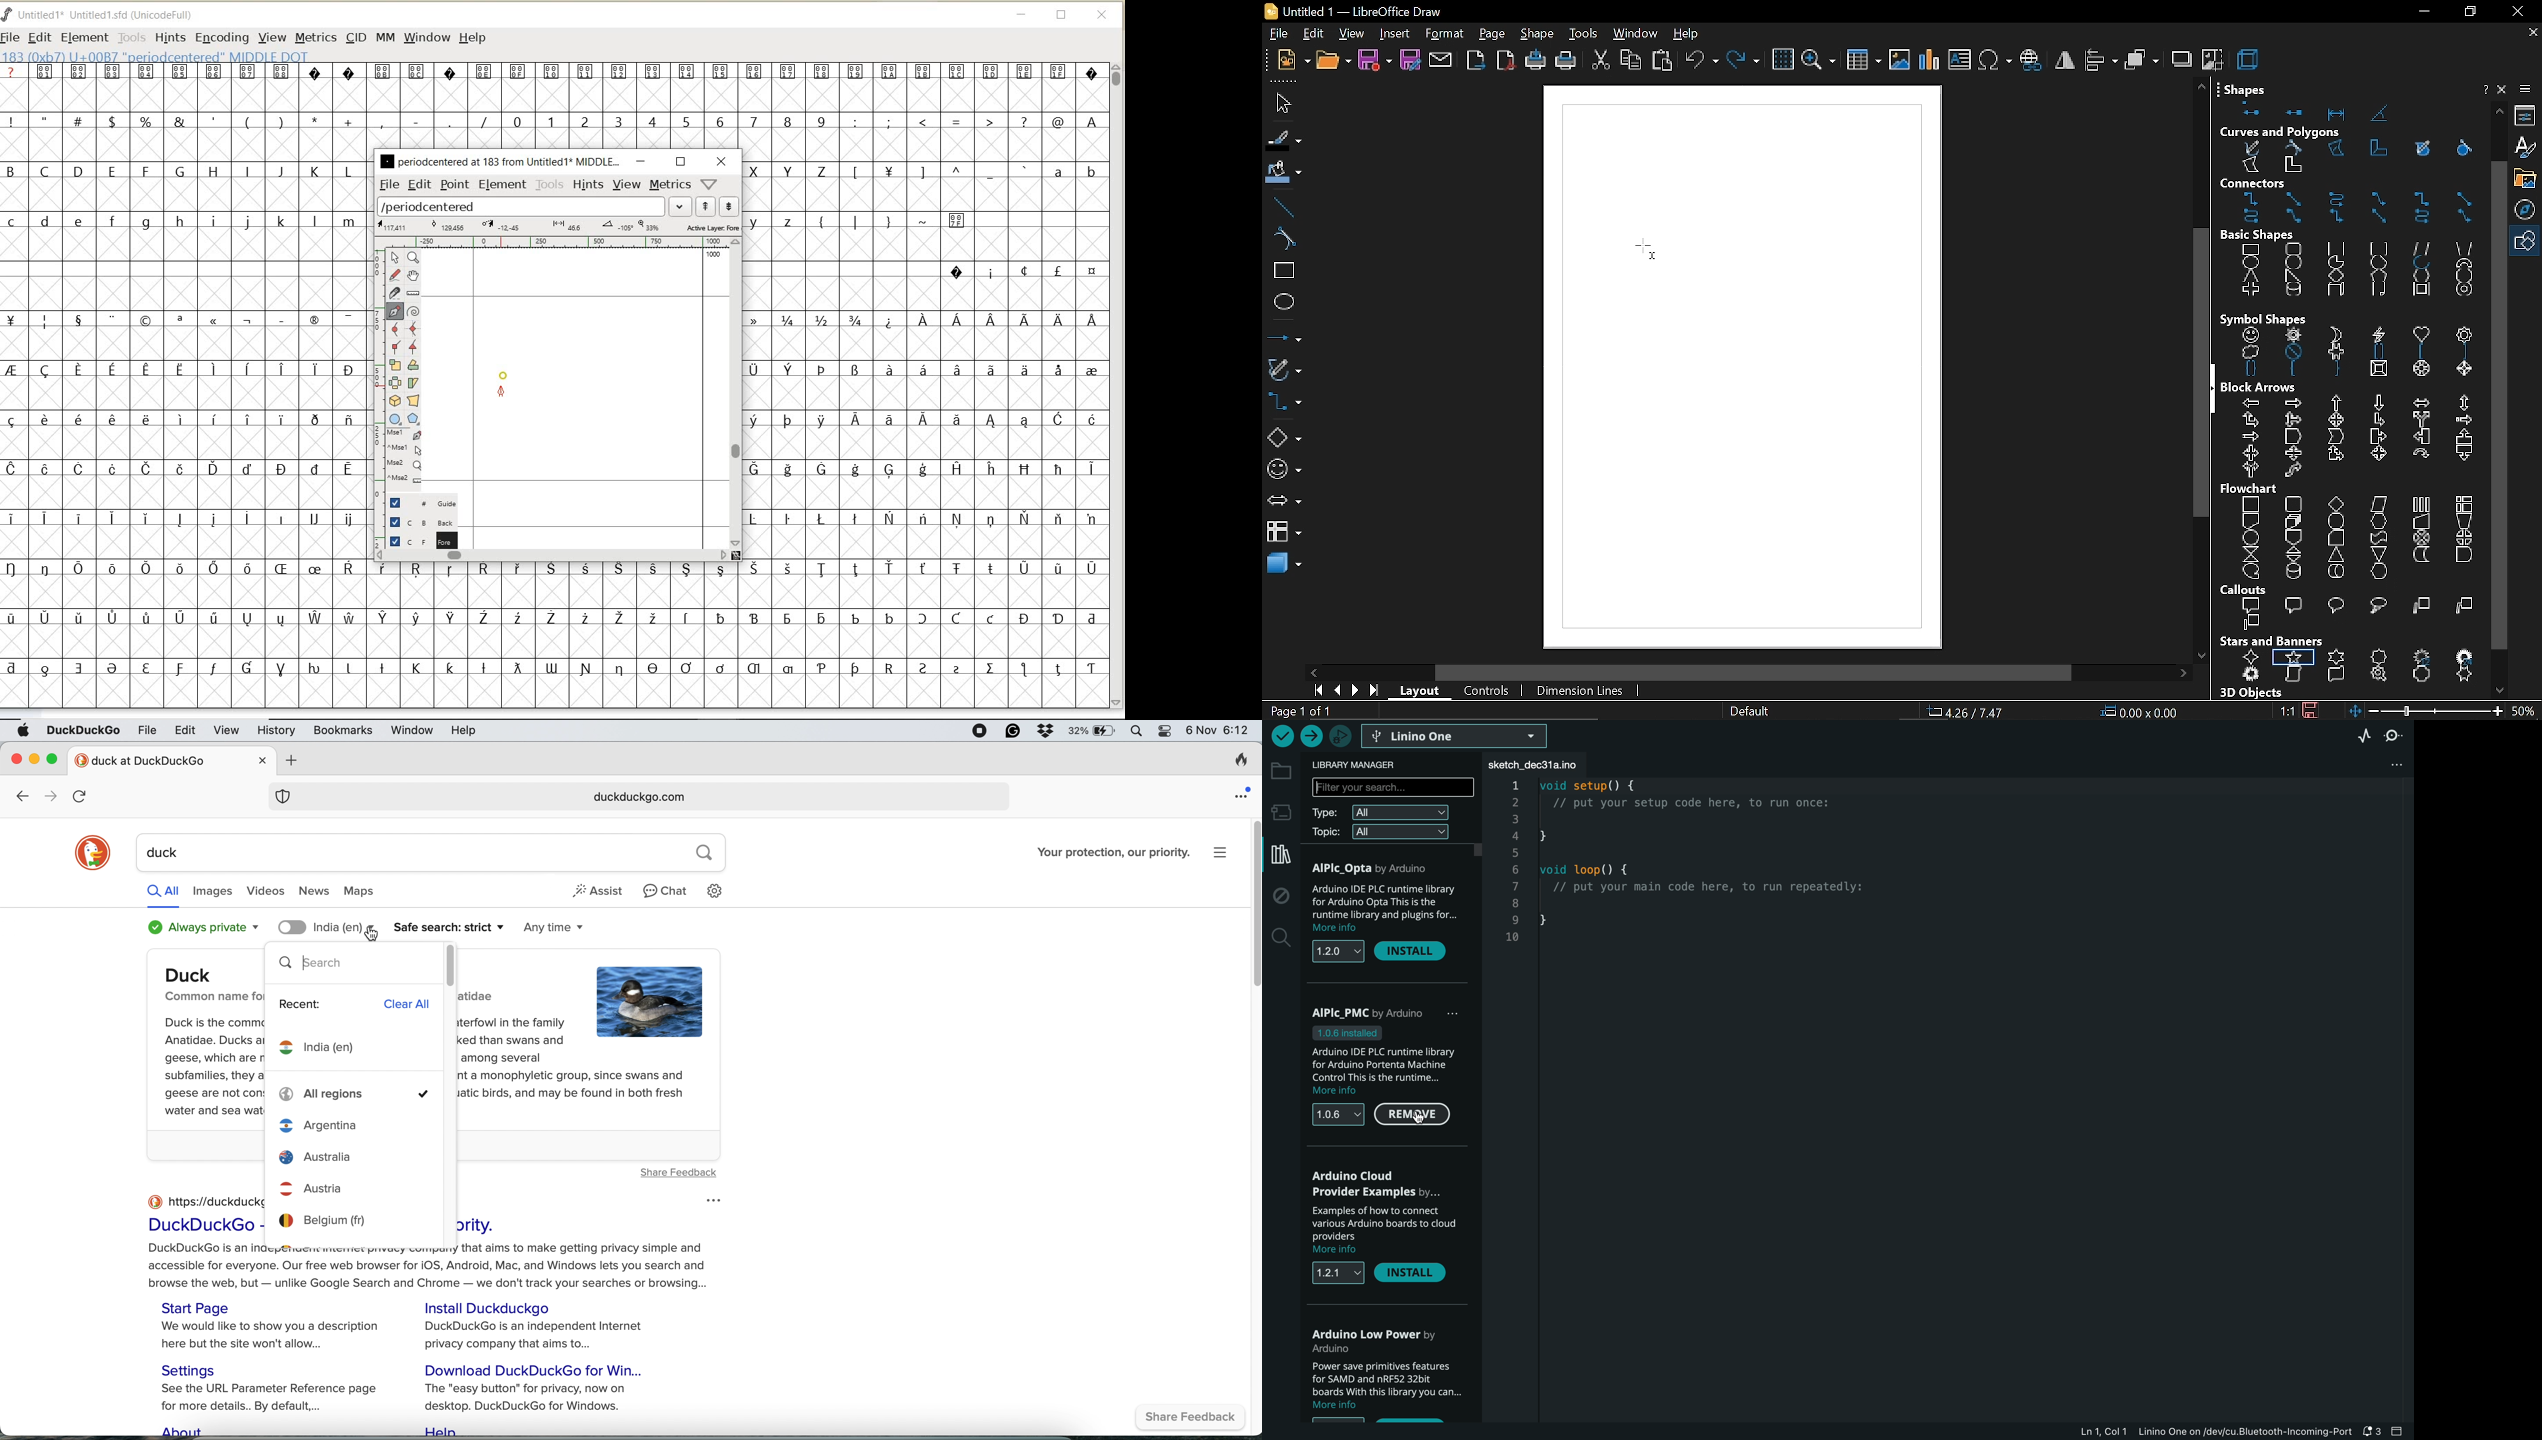 The height and width of the screenshot is (1456, 2548). What do you see at coordinates (671, 185) in the screenshot?
I see `metrics` at bounding box center [671, 185].